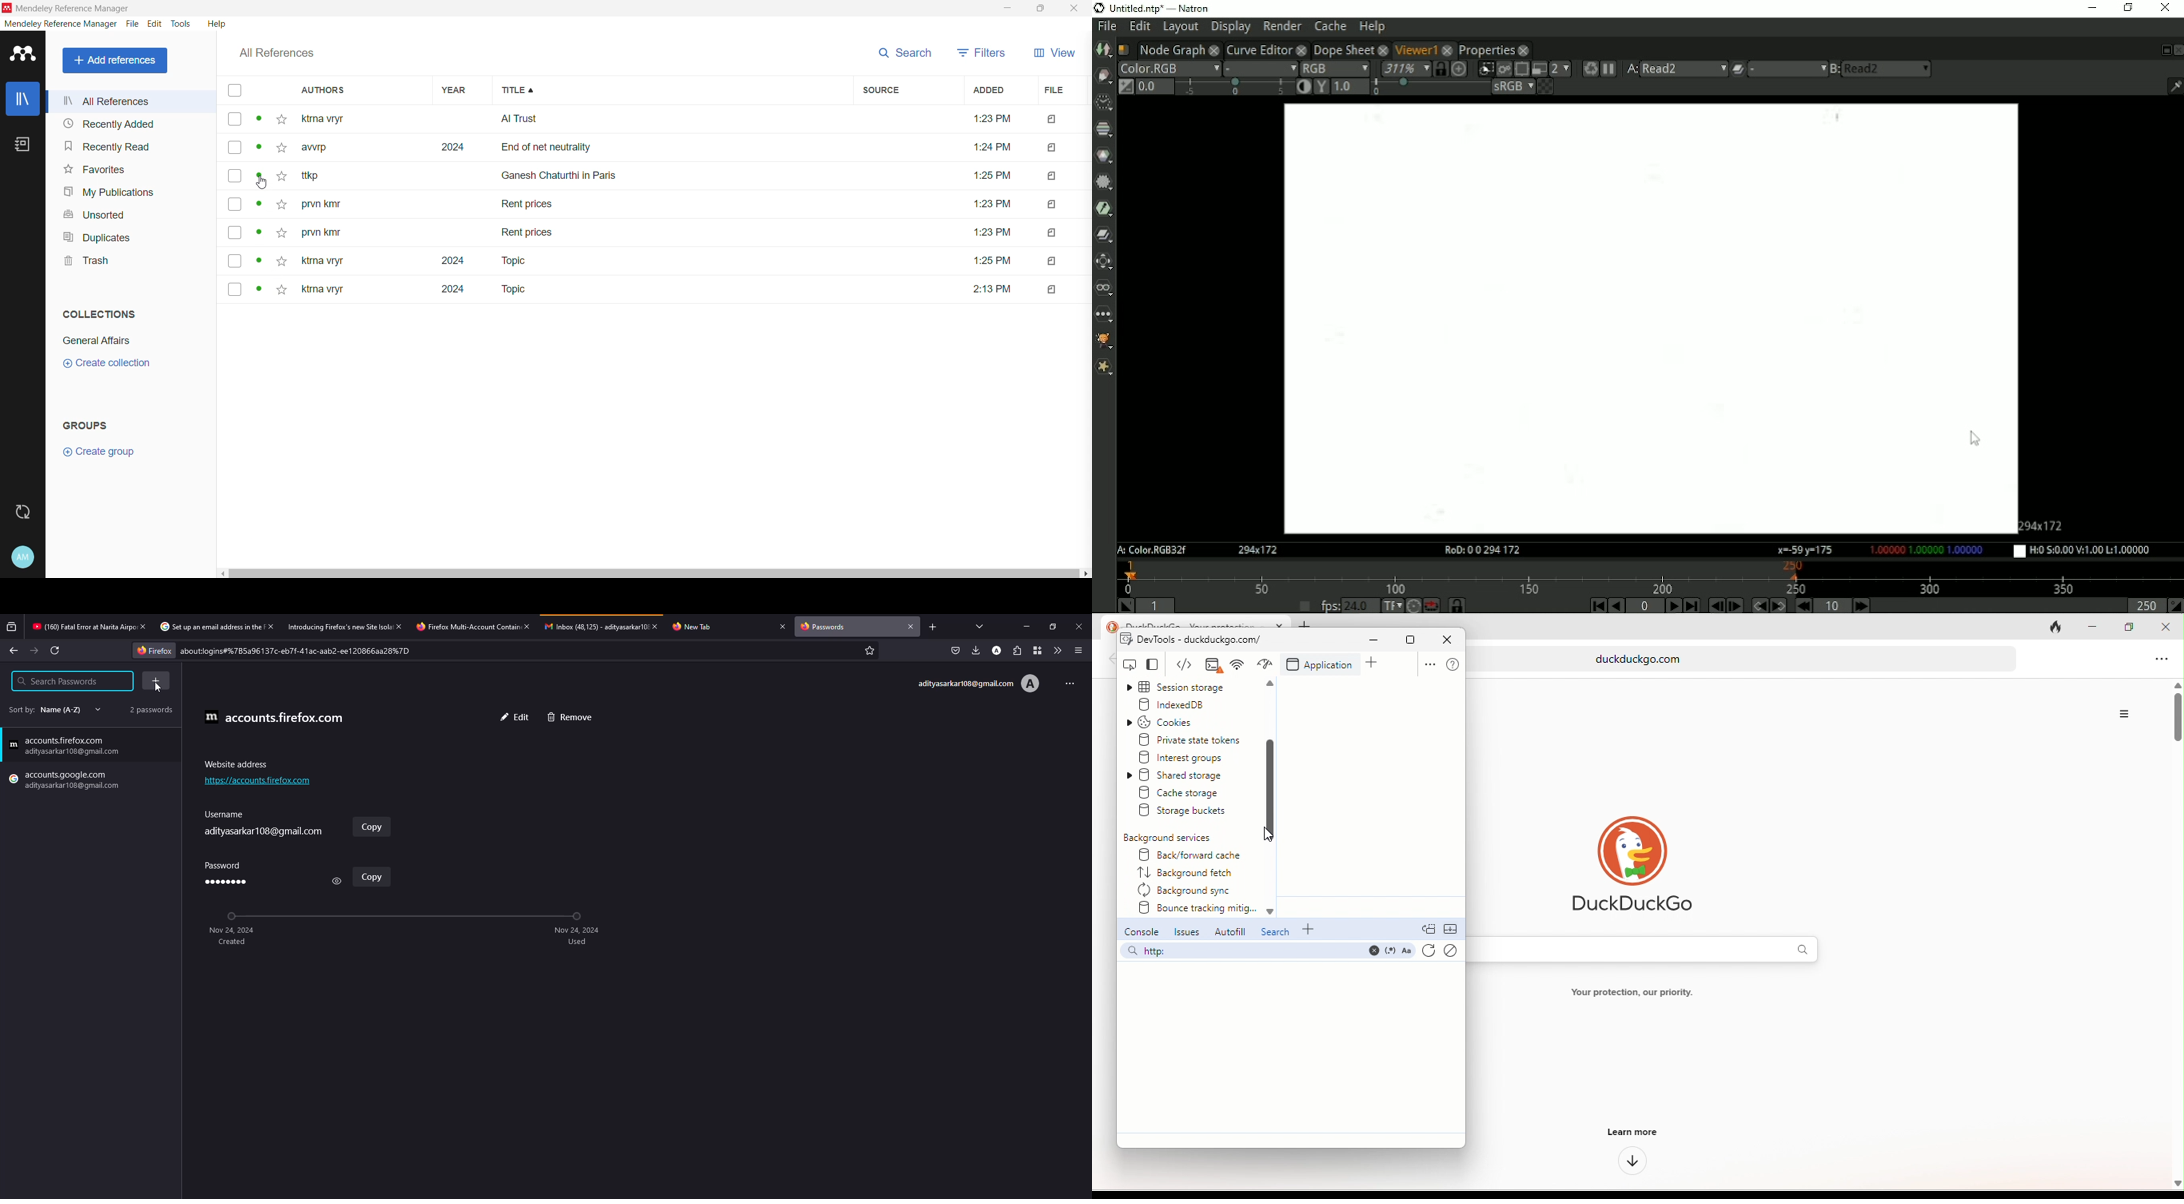 This screenshot has width=2184, height=1204. Describe the element at coordinates (698, 626) in the screenshot. I see `tab` at that location.